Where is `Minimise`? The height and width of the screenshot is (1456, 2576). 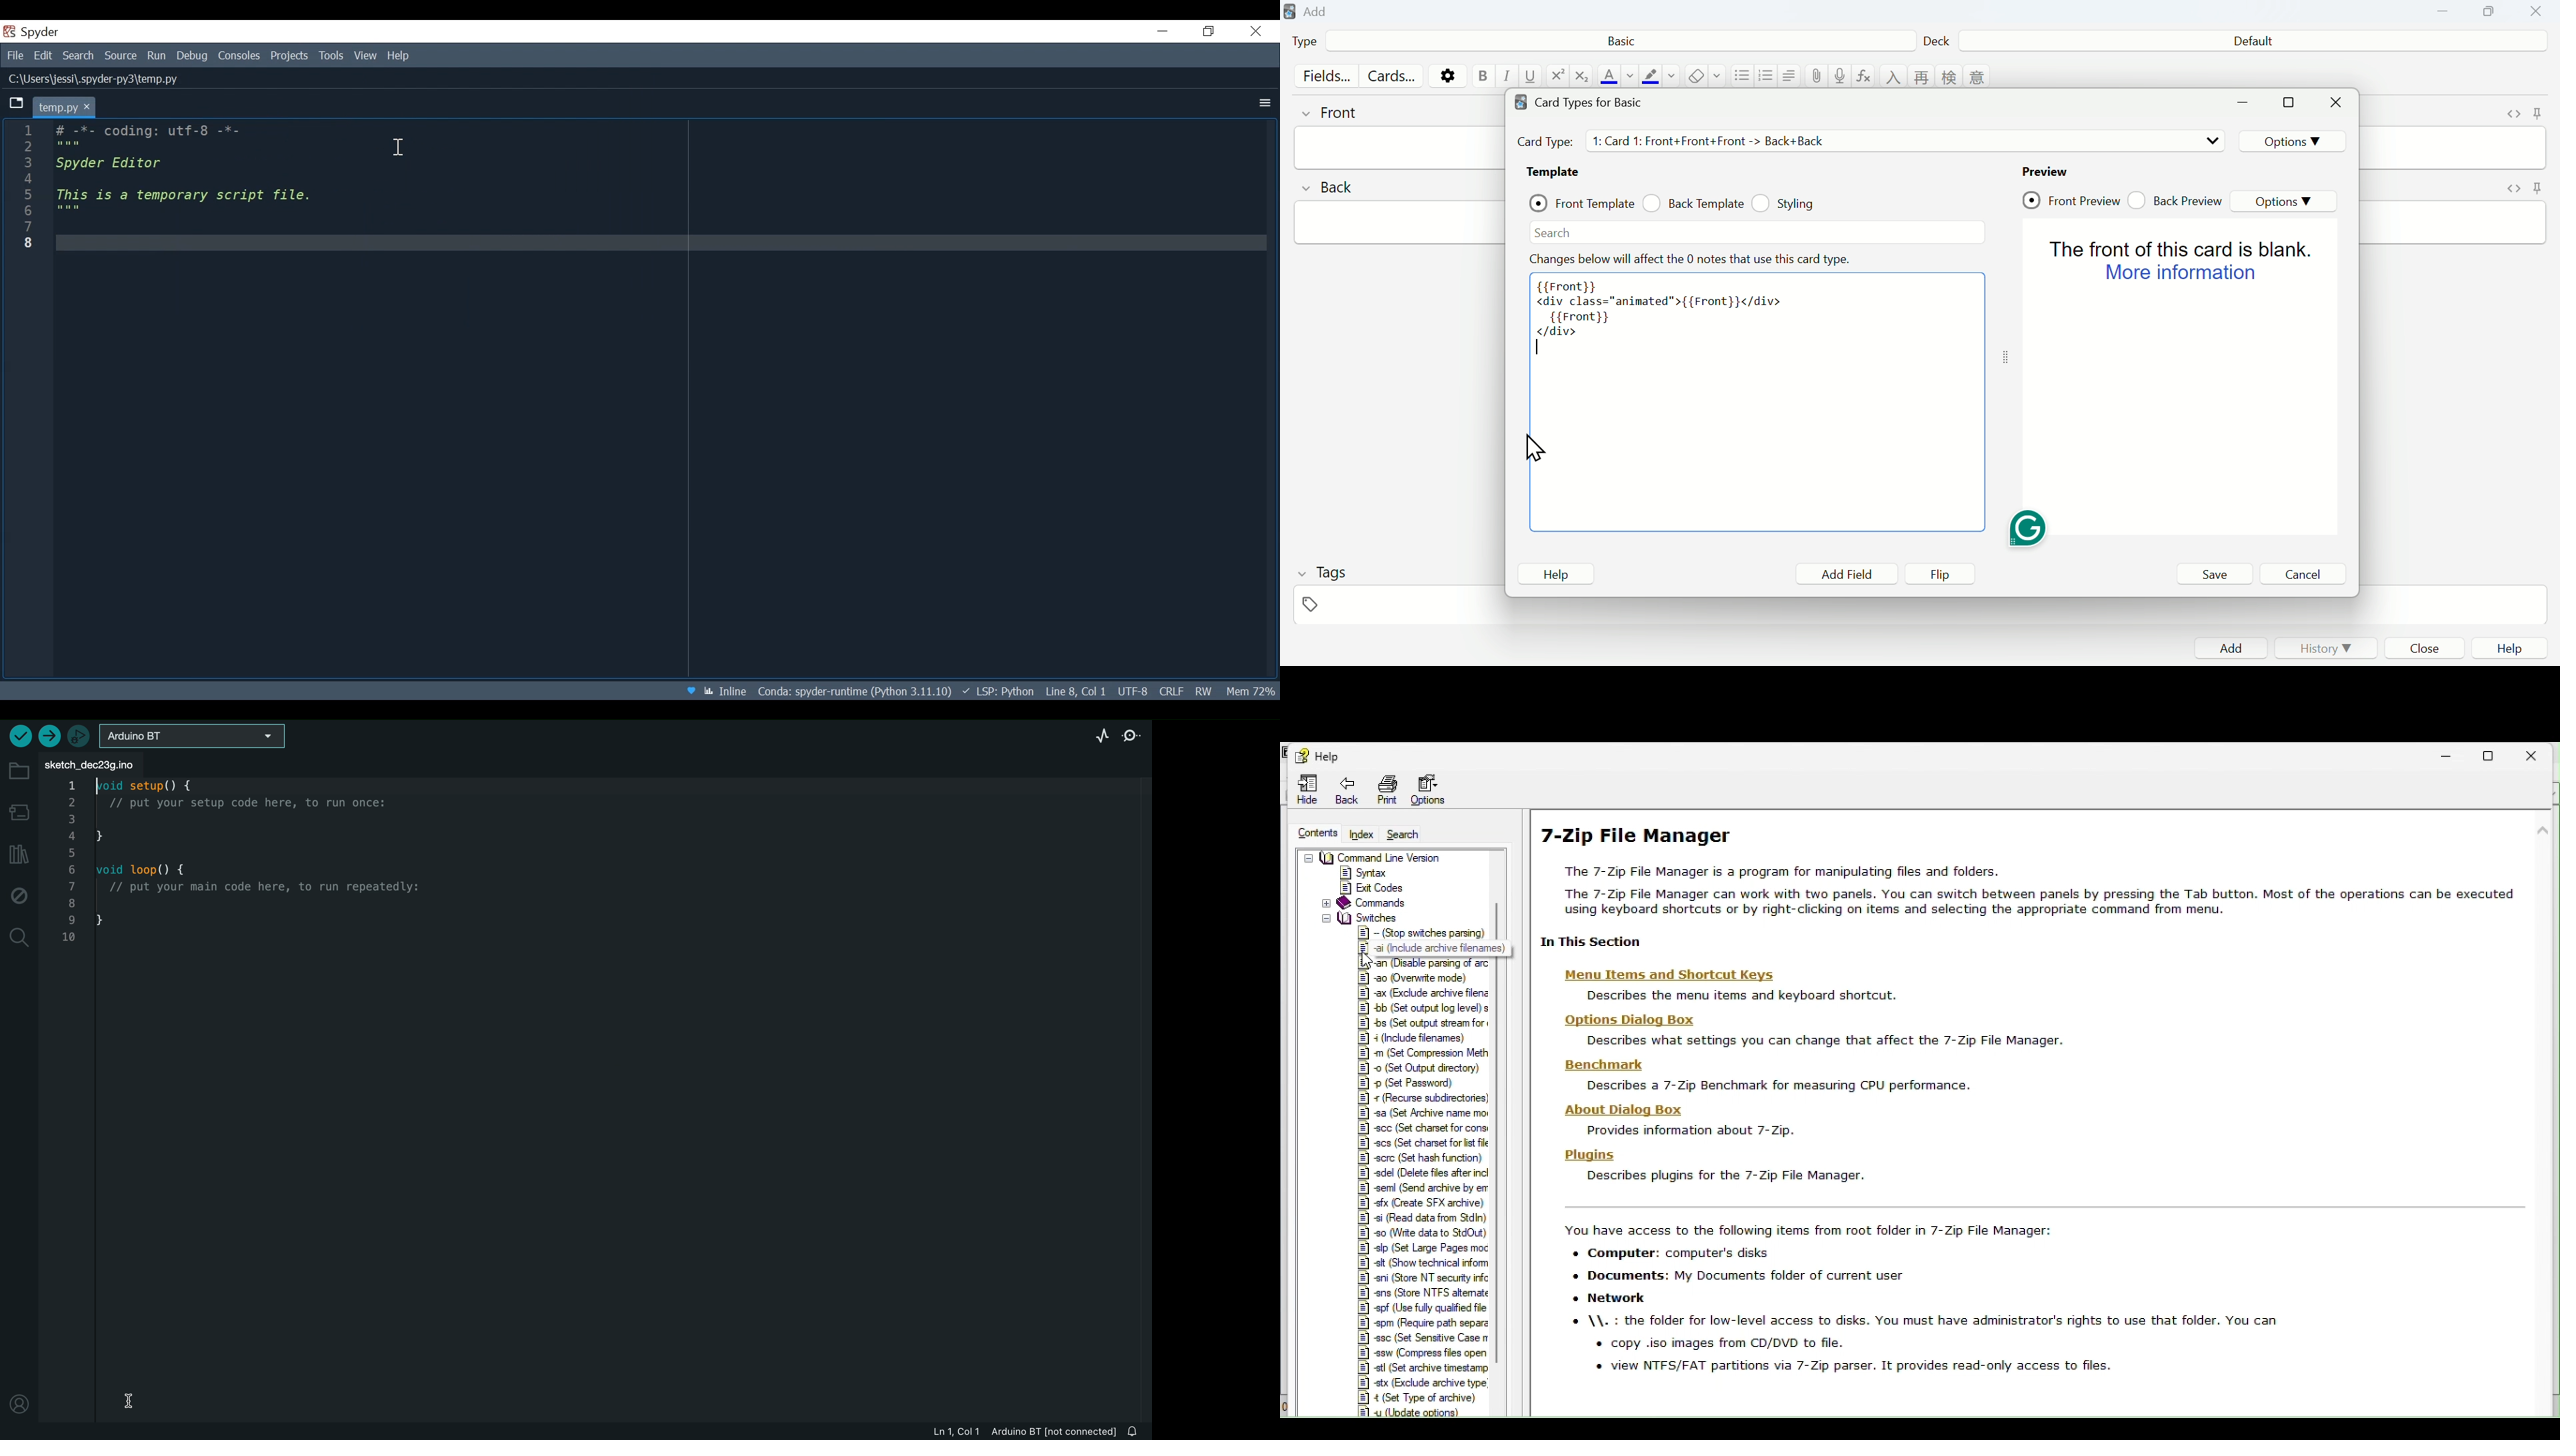 Minimise is located at coordinates (2456, 753).